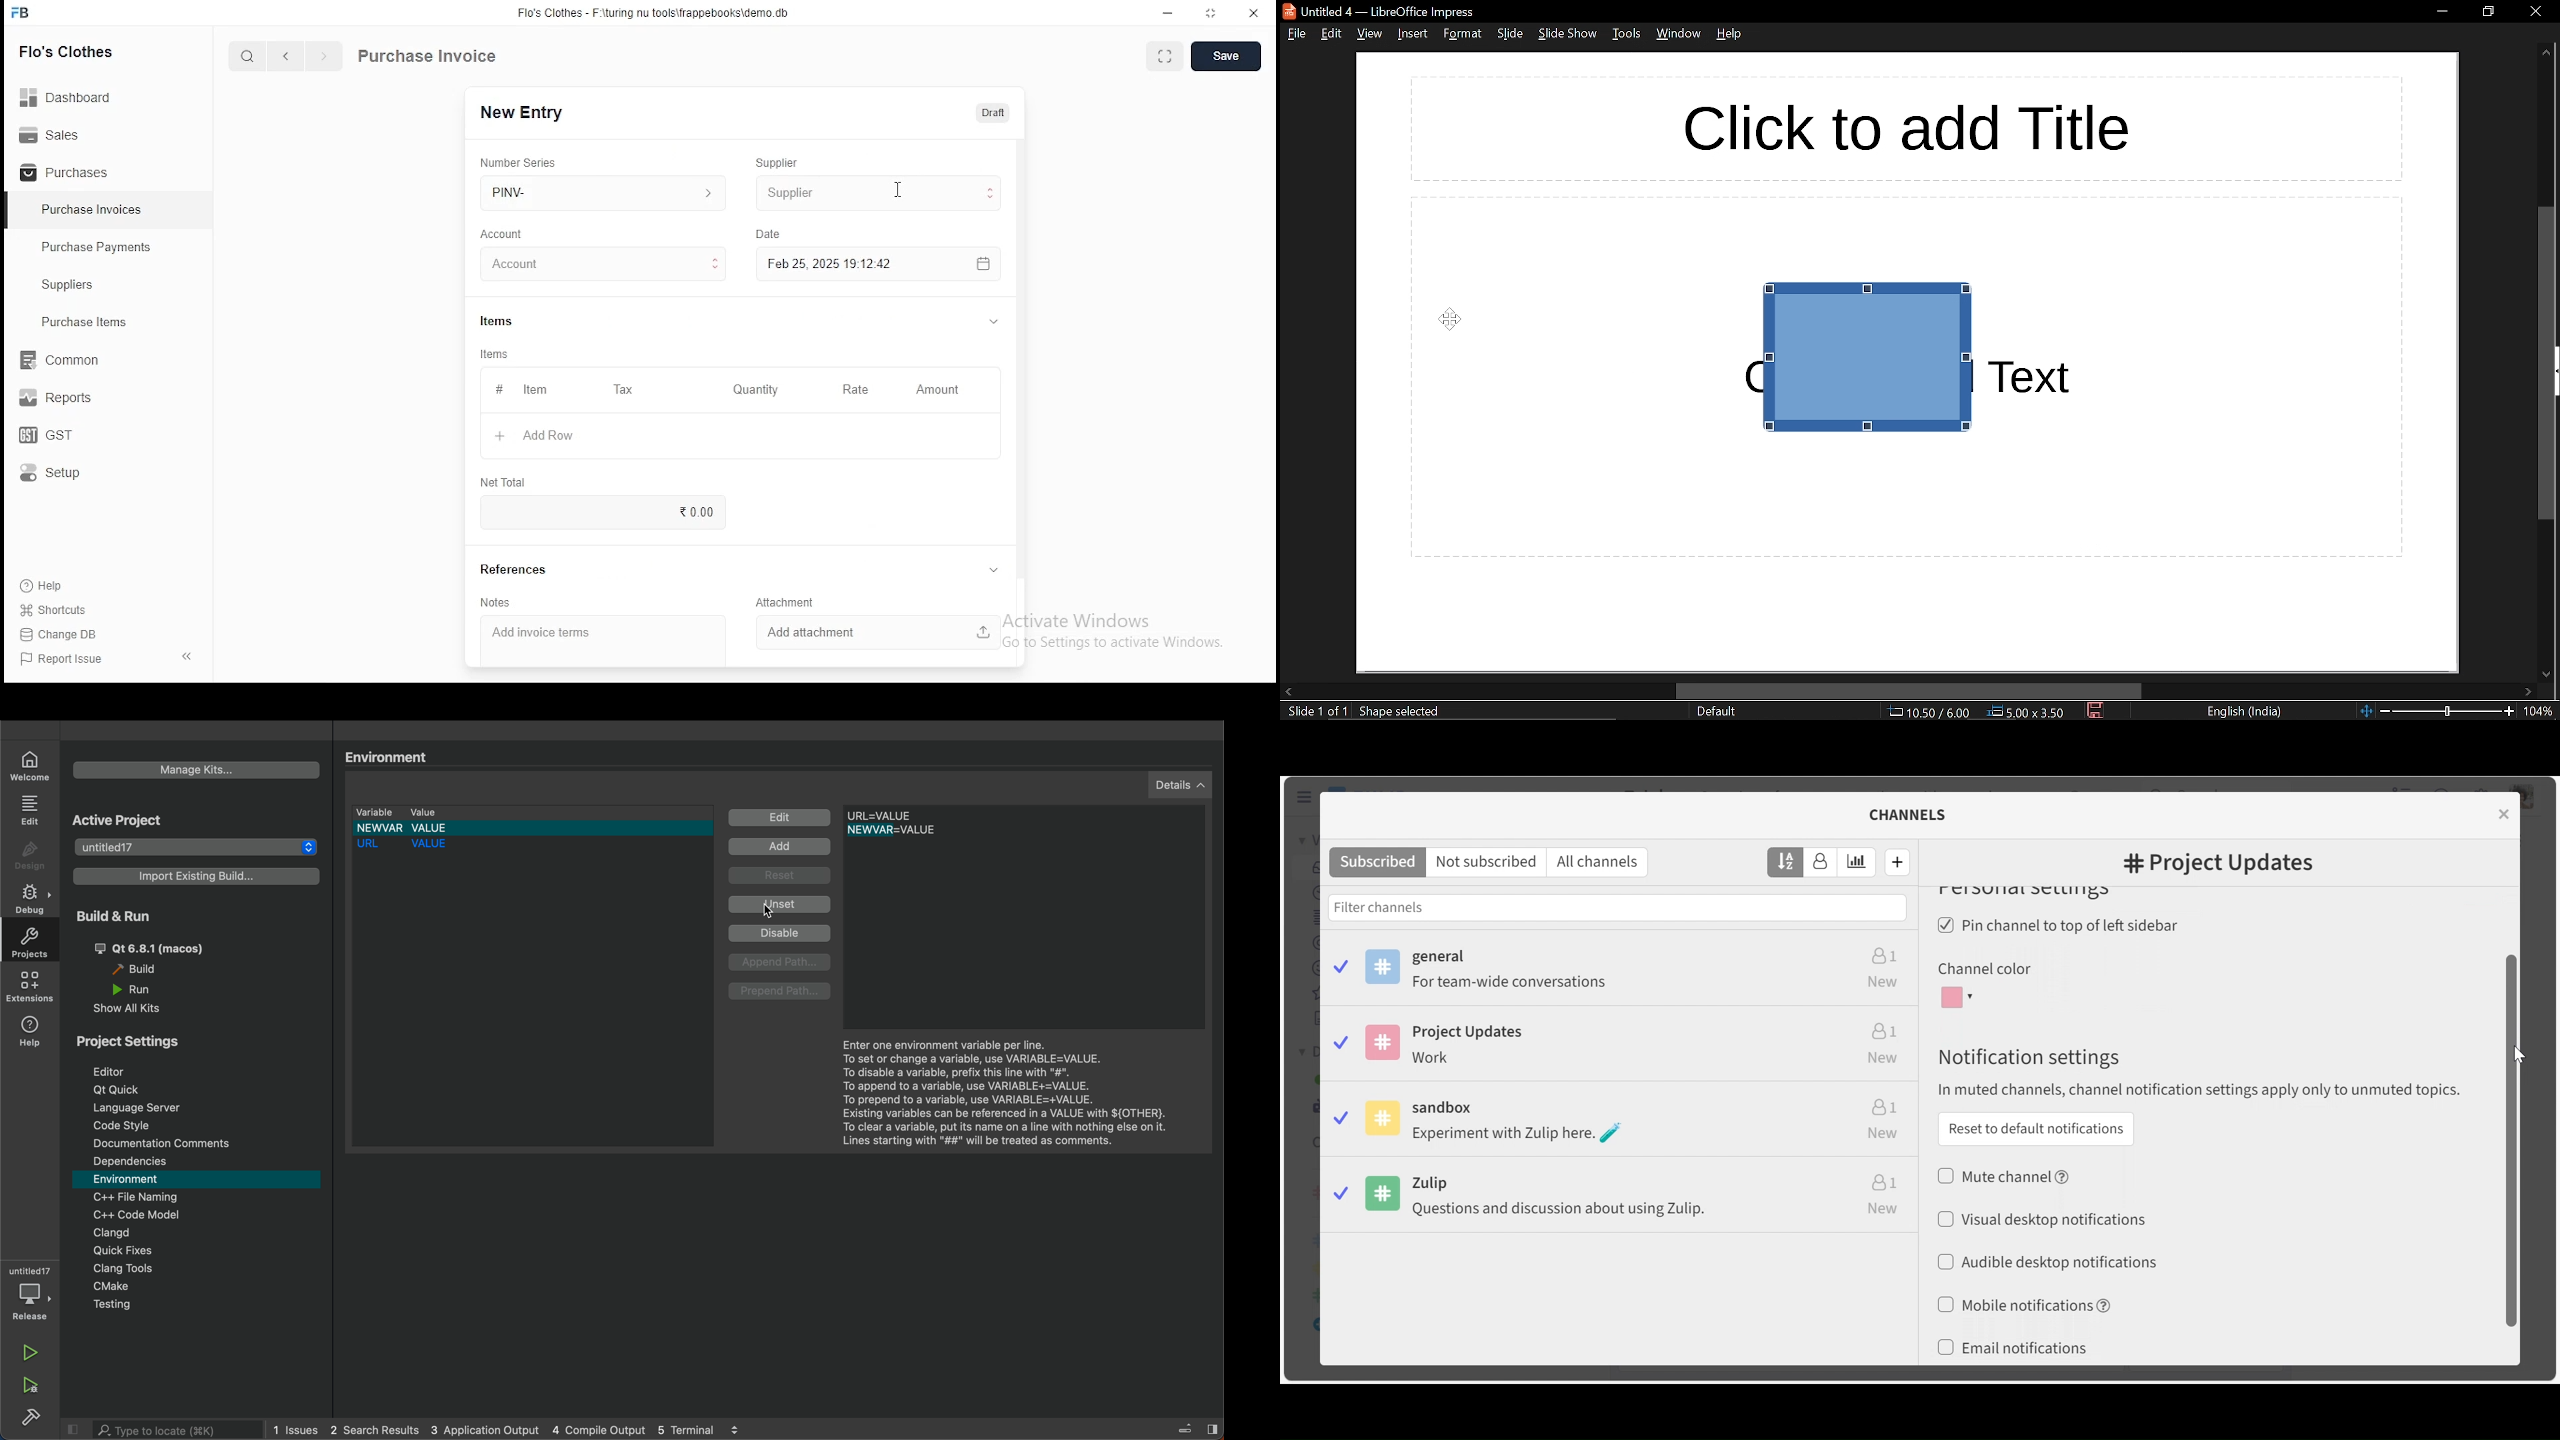  What do you see at coordinates (654, 13) in the screenshot?
I see `flo's clothes - F:\turing nu tools\frappebooks\demo.db` at bounding box center [654, 13].